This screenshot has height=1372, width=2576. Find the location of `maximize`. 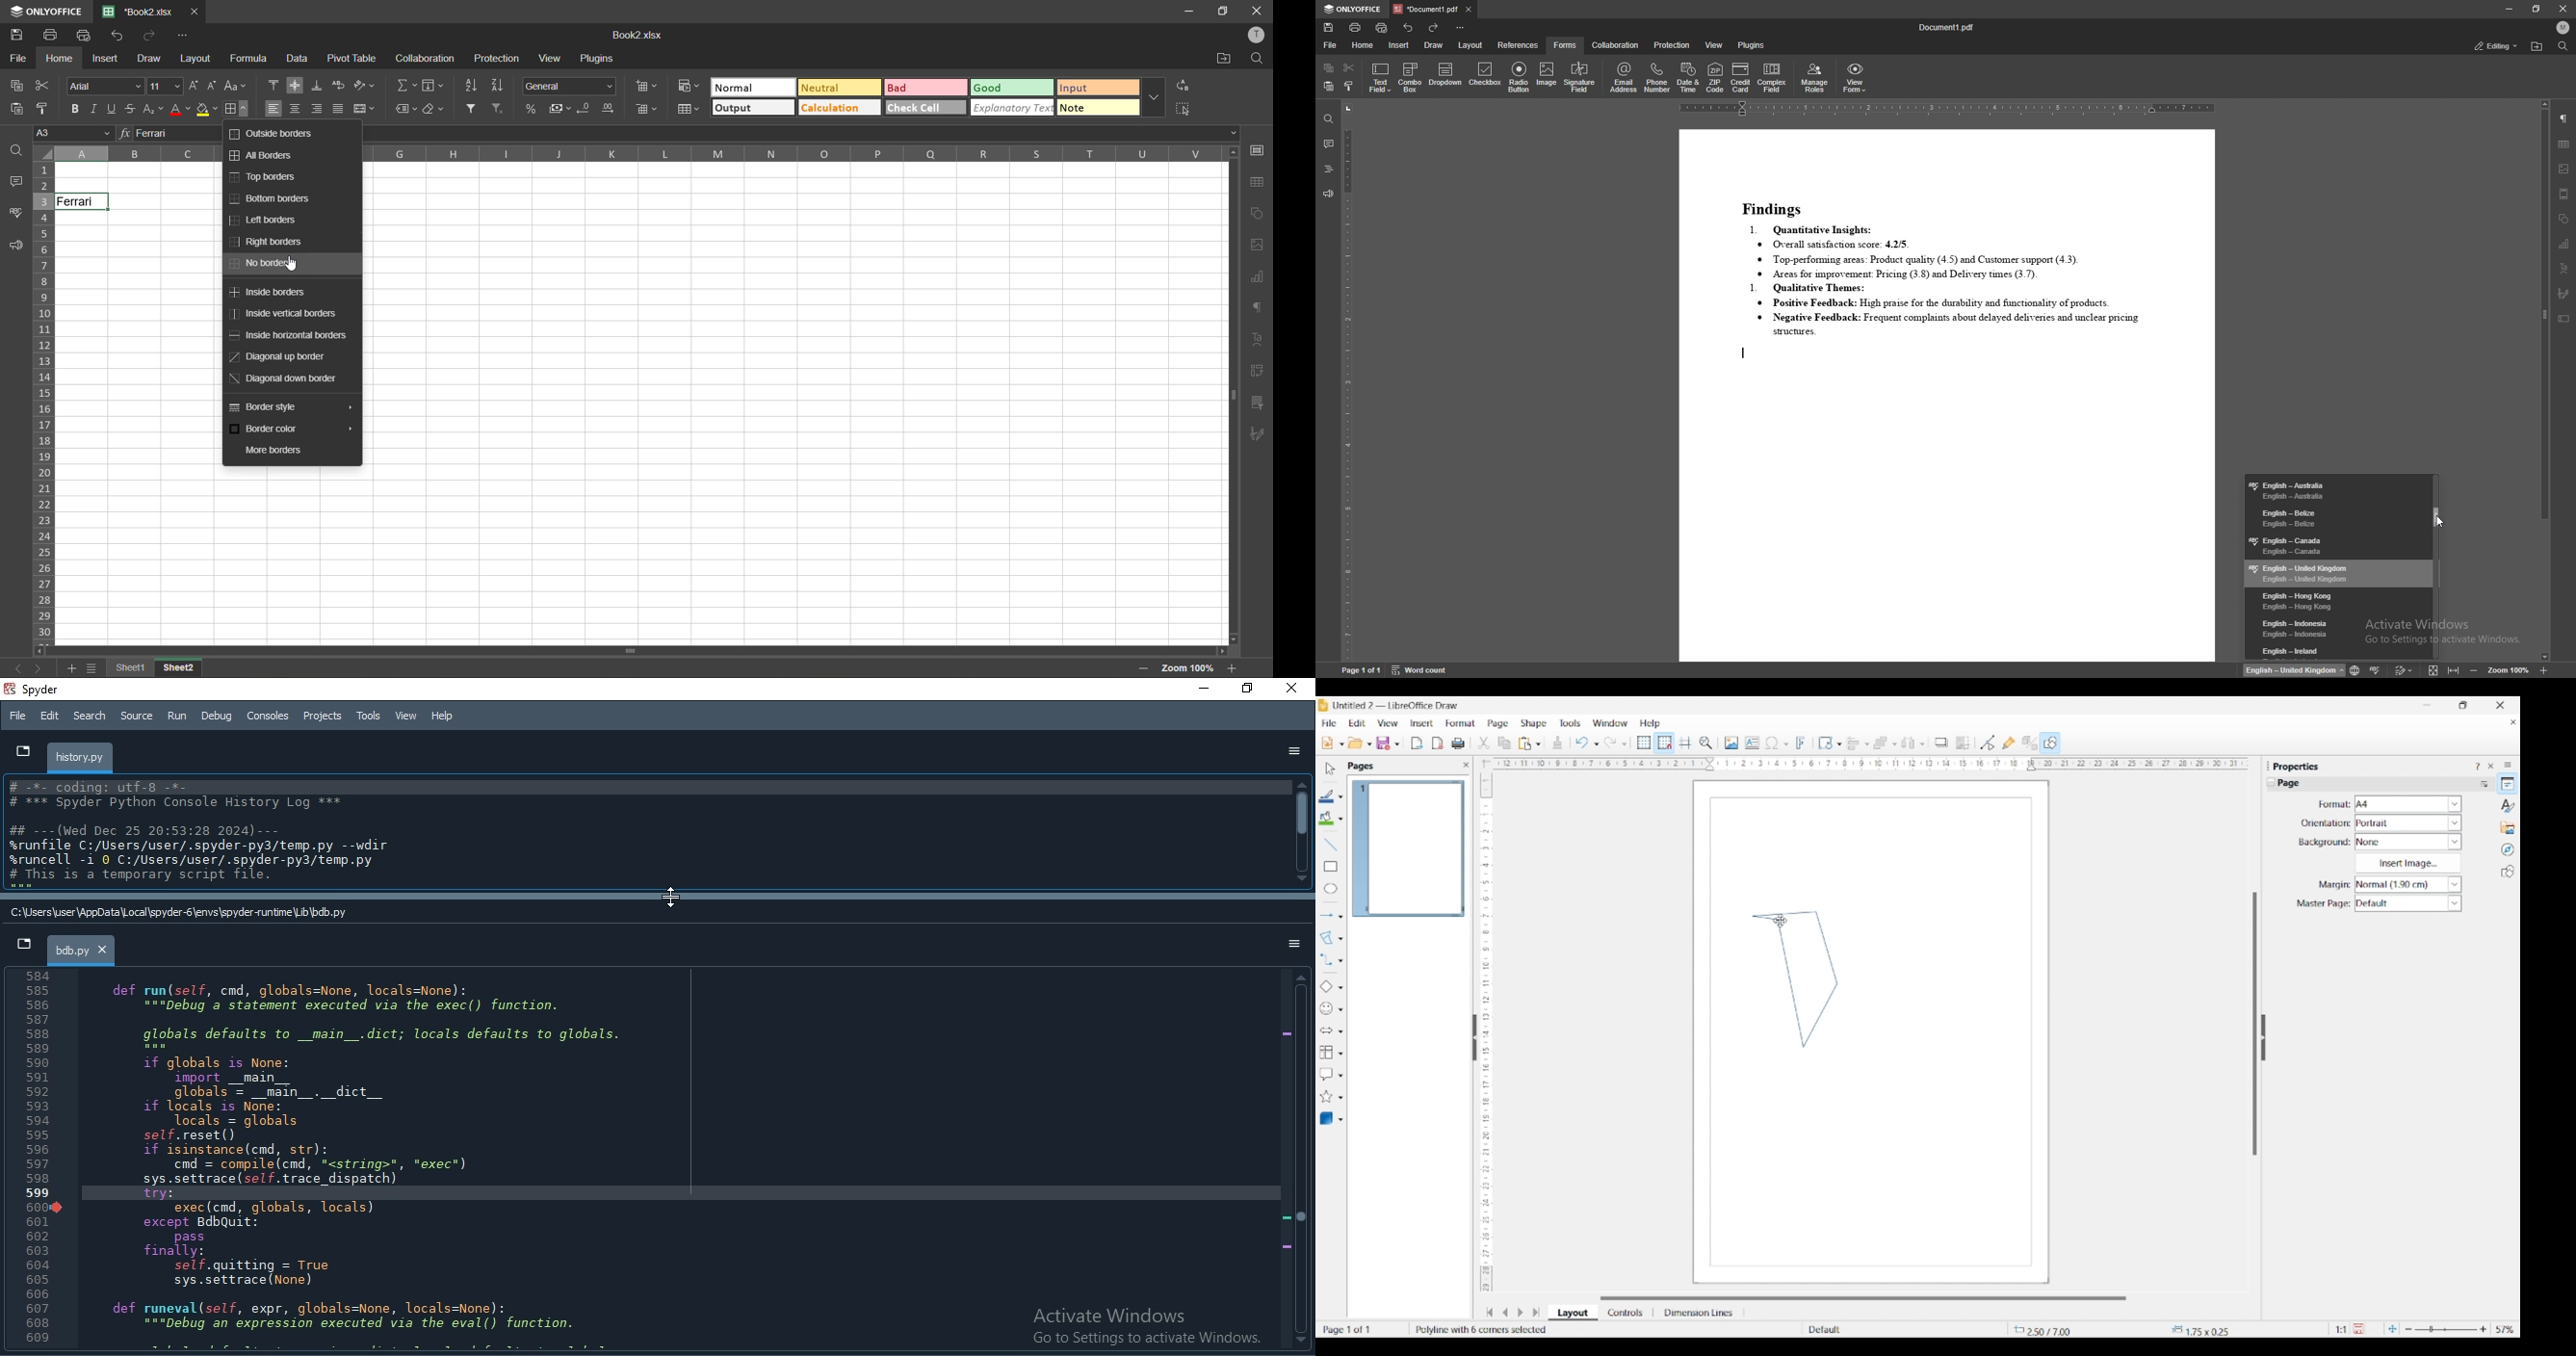

maximize is located at coordinates (1224, 12).